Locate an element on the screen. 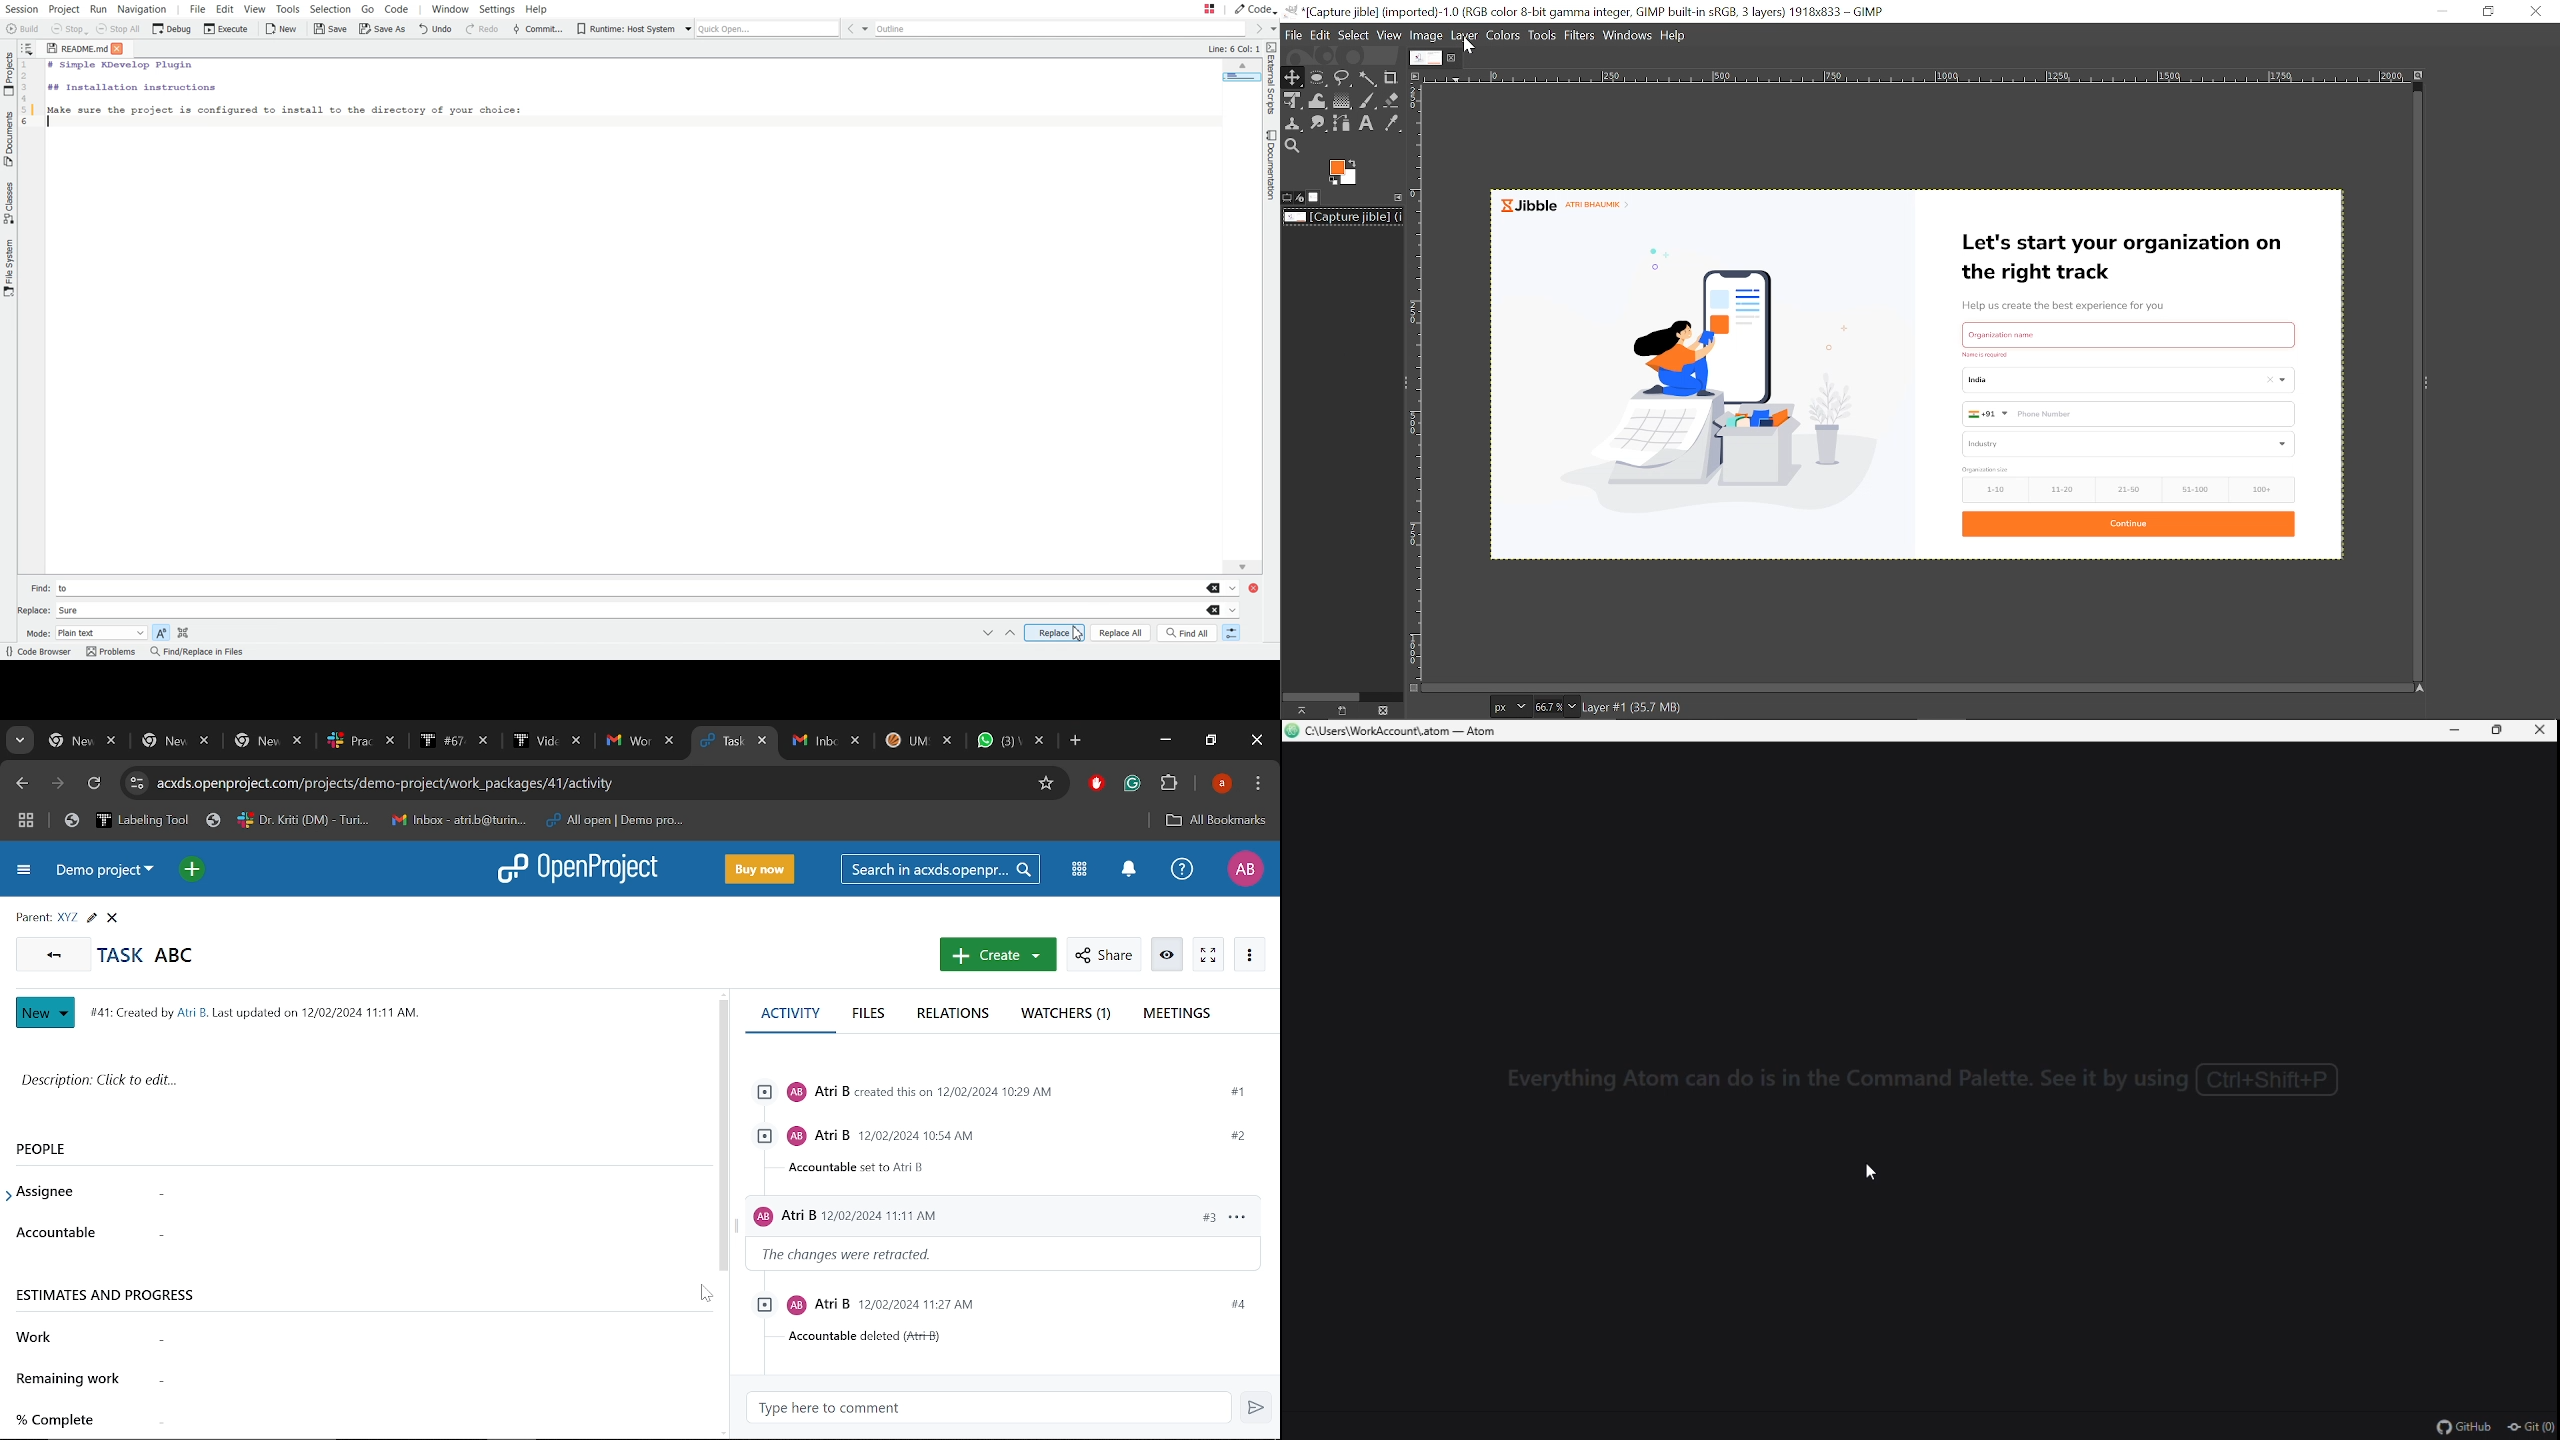  Search tabs is located at coordinates (20, 740).